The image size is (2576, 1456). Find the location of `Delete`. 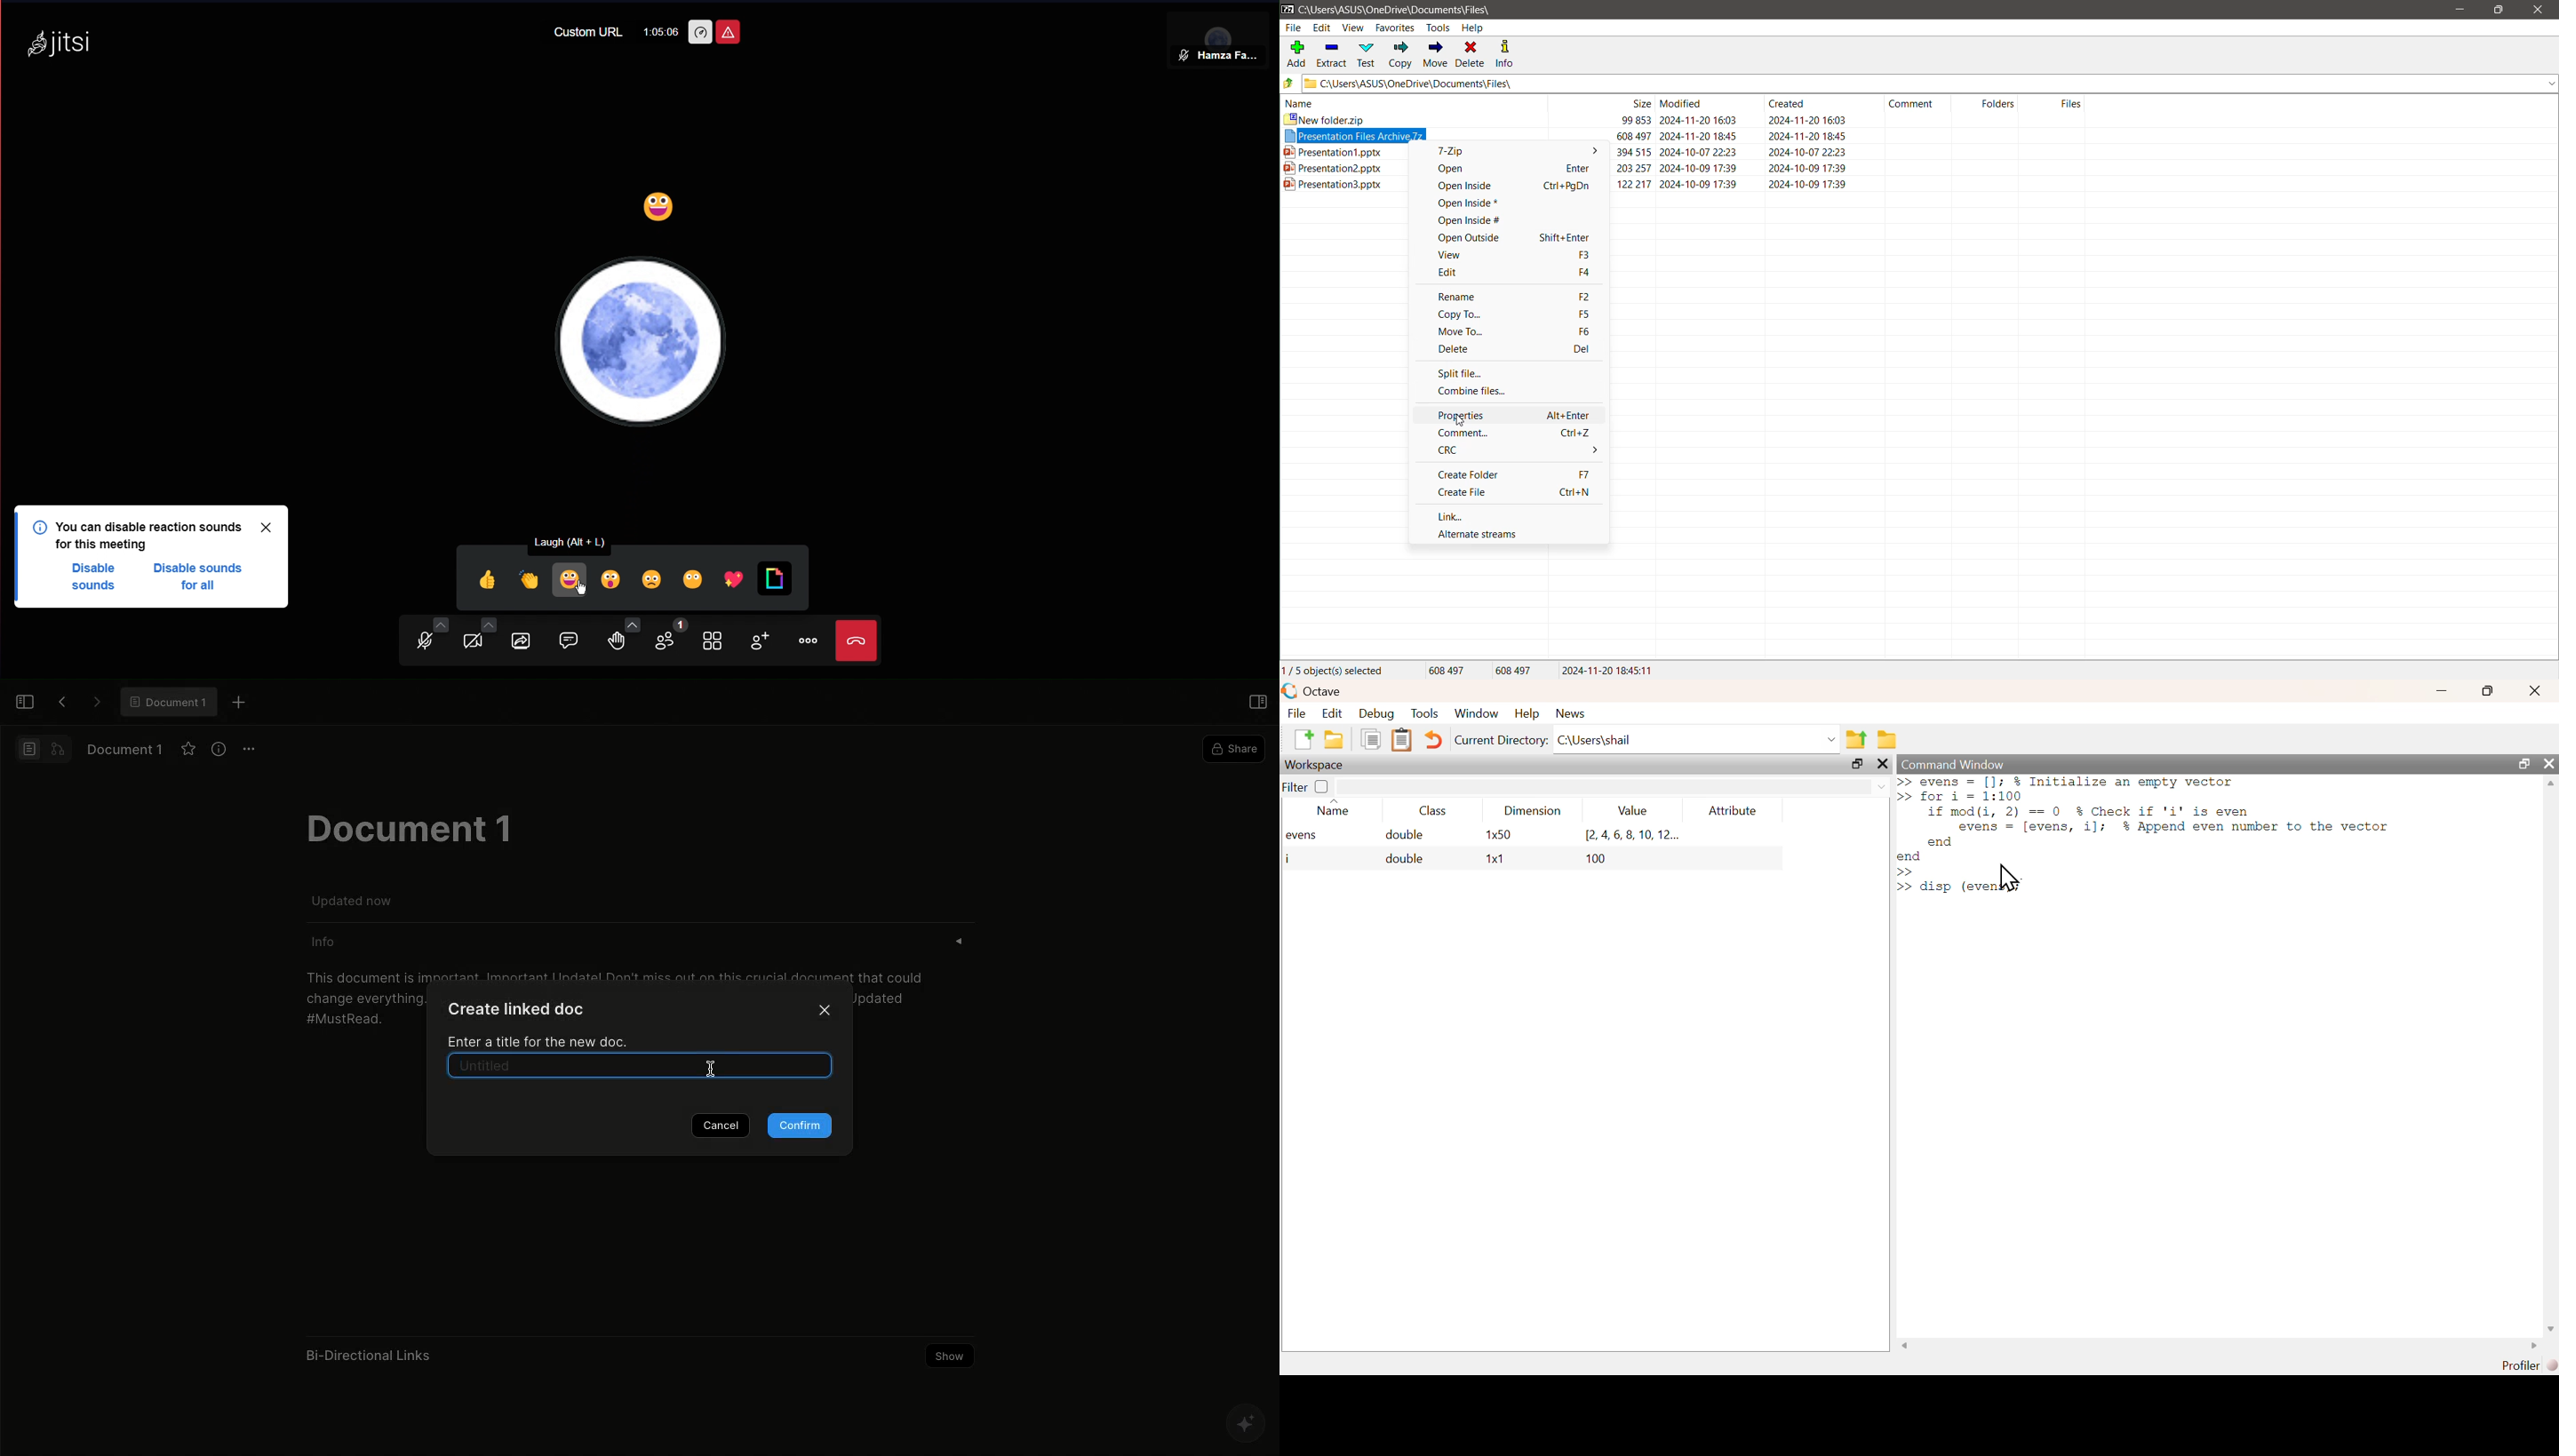

Delete is located at coordinates (1470, 55).